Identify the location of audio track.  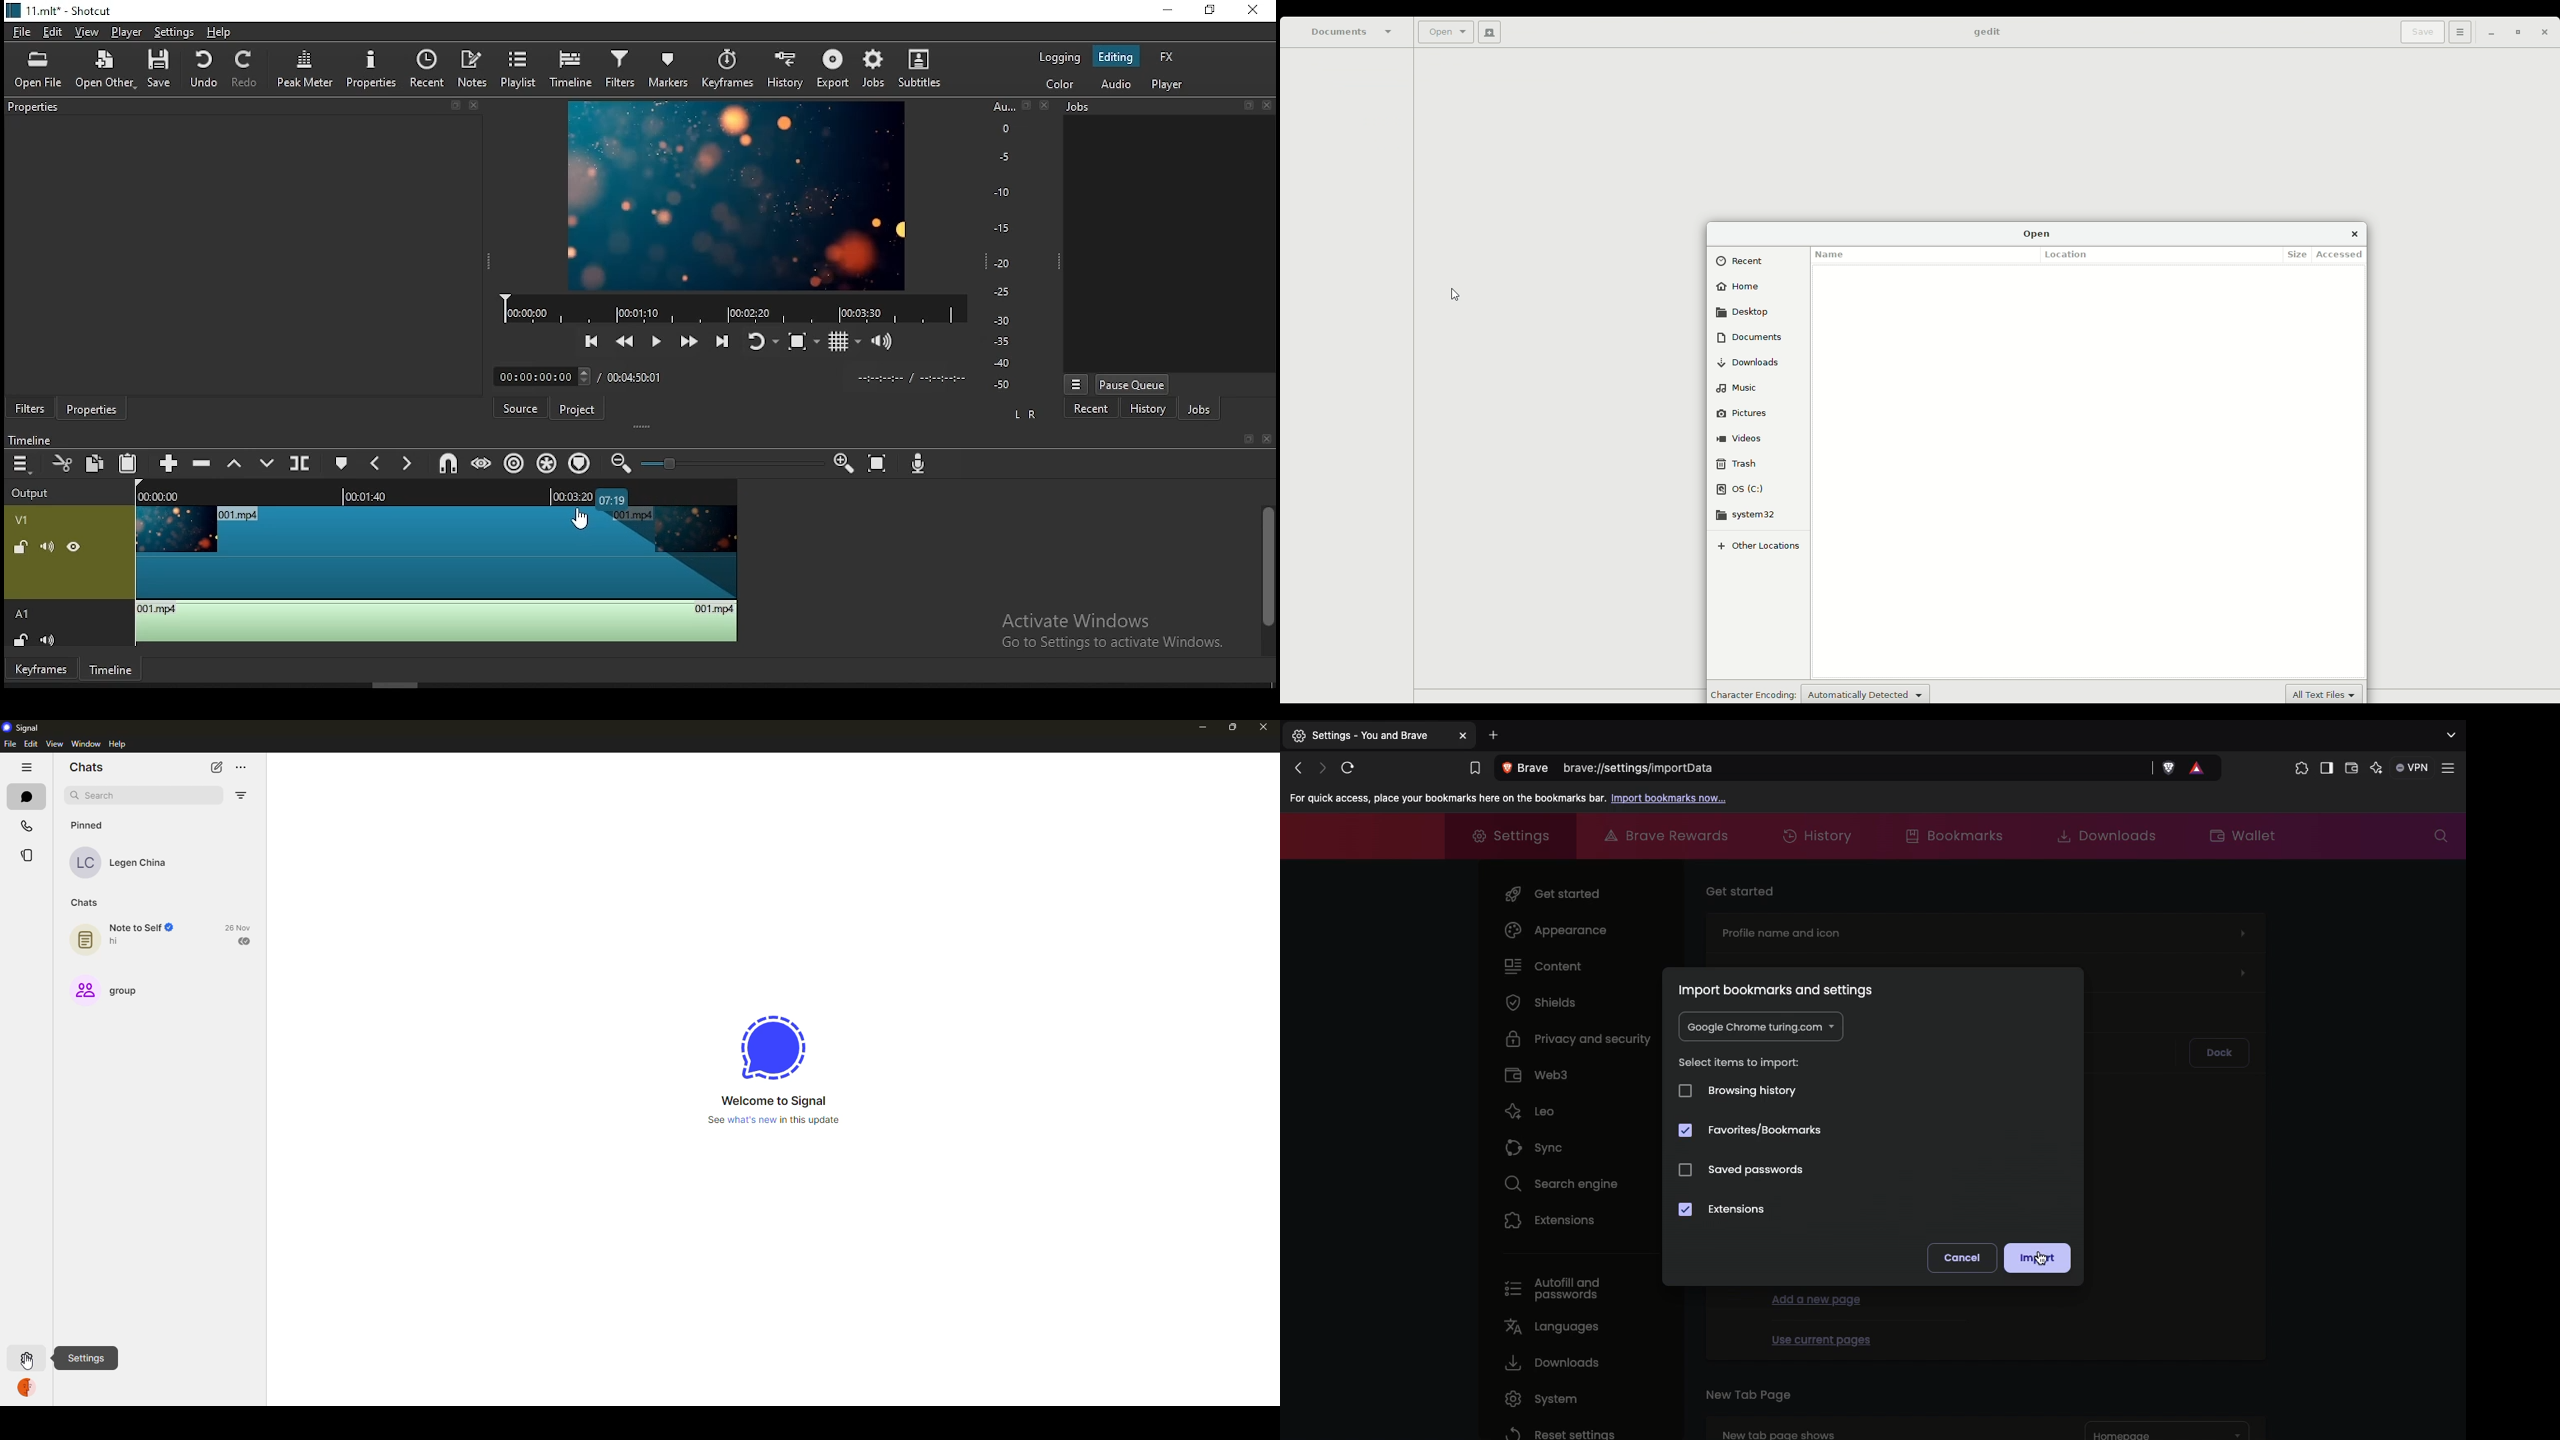
(377, 624).